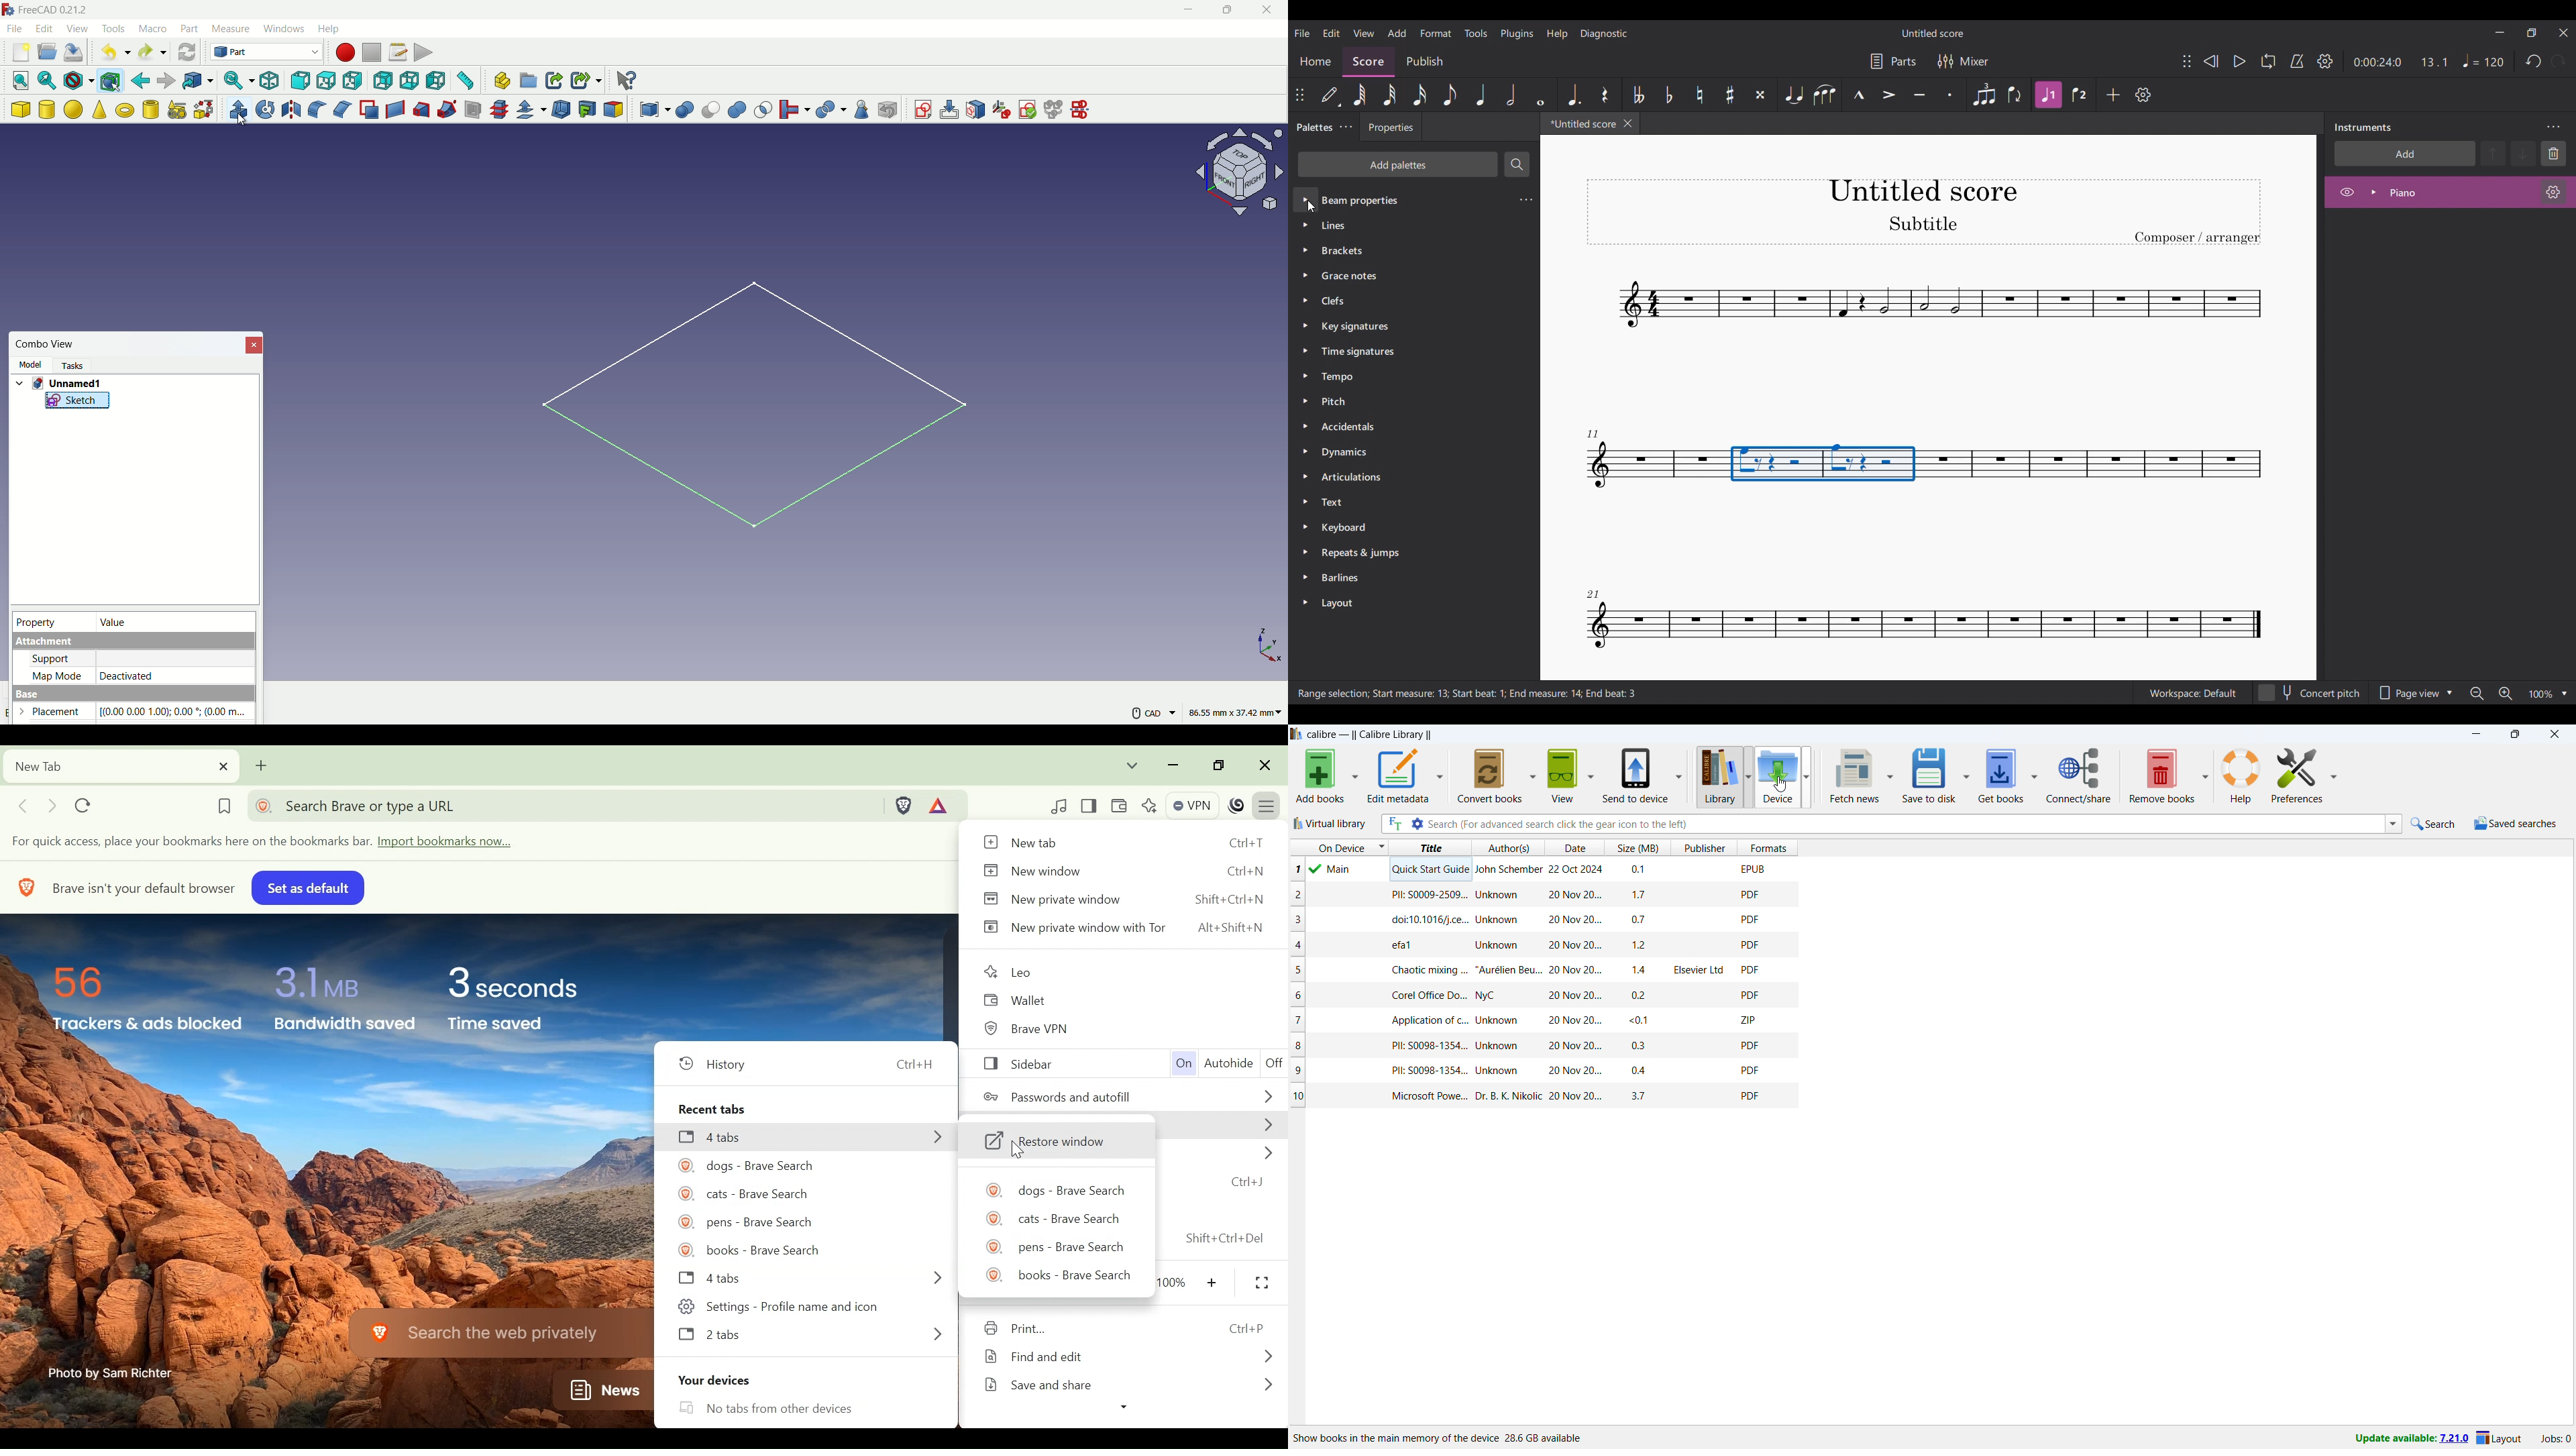 Image resolution: width=2576 pixels, height=1456 pixels. What do you see at coordinates (151, 109) in the screenshot?
I see `hollow cylinder` at bounding box center [151, 109].